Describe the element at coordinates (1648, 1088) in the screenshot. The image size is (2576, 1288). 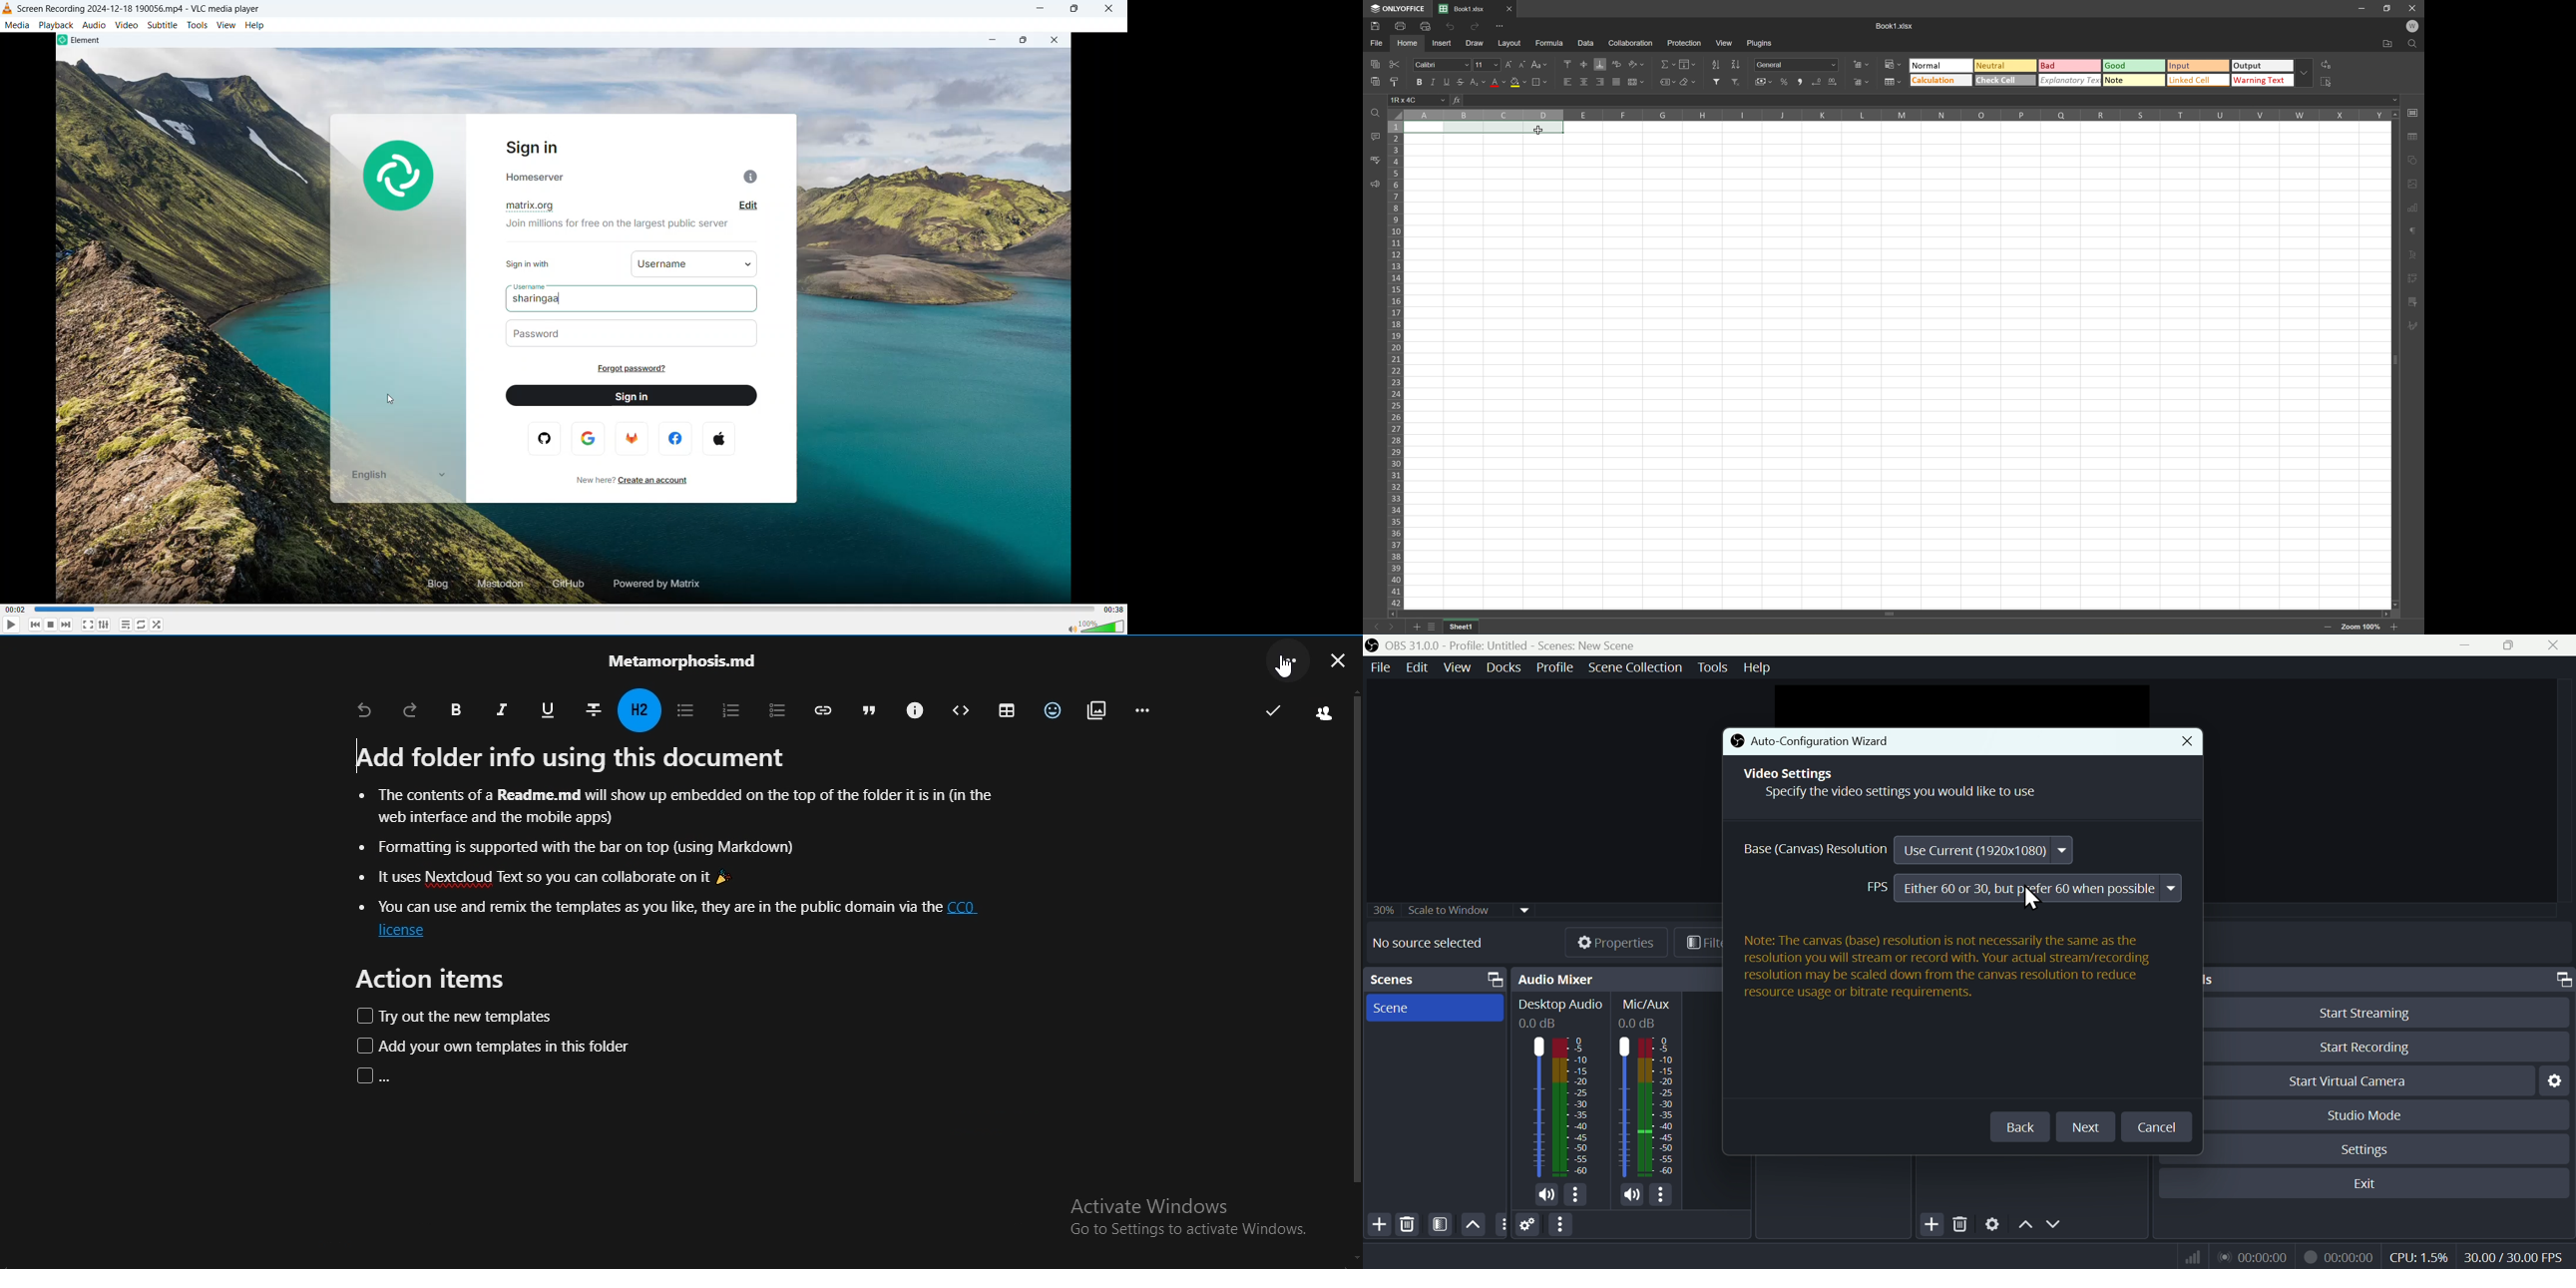
I see `Mic/Aux` at that location.